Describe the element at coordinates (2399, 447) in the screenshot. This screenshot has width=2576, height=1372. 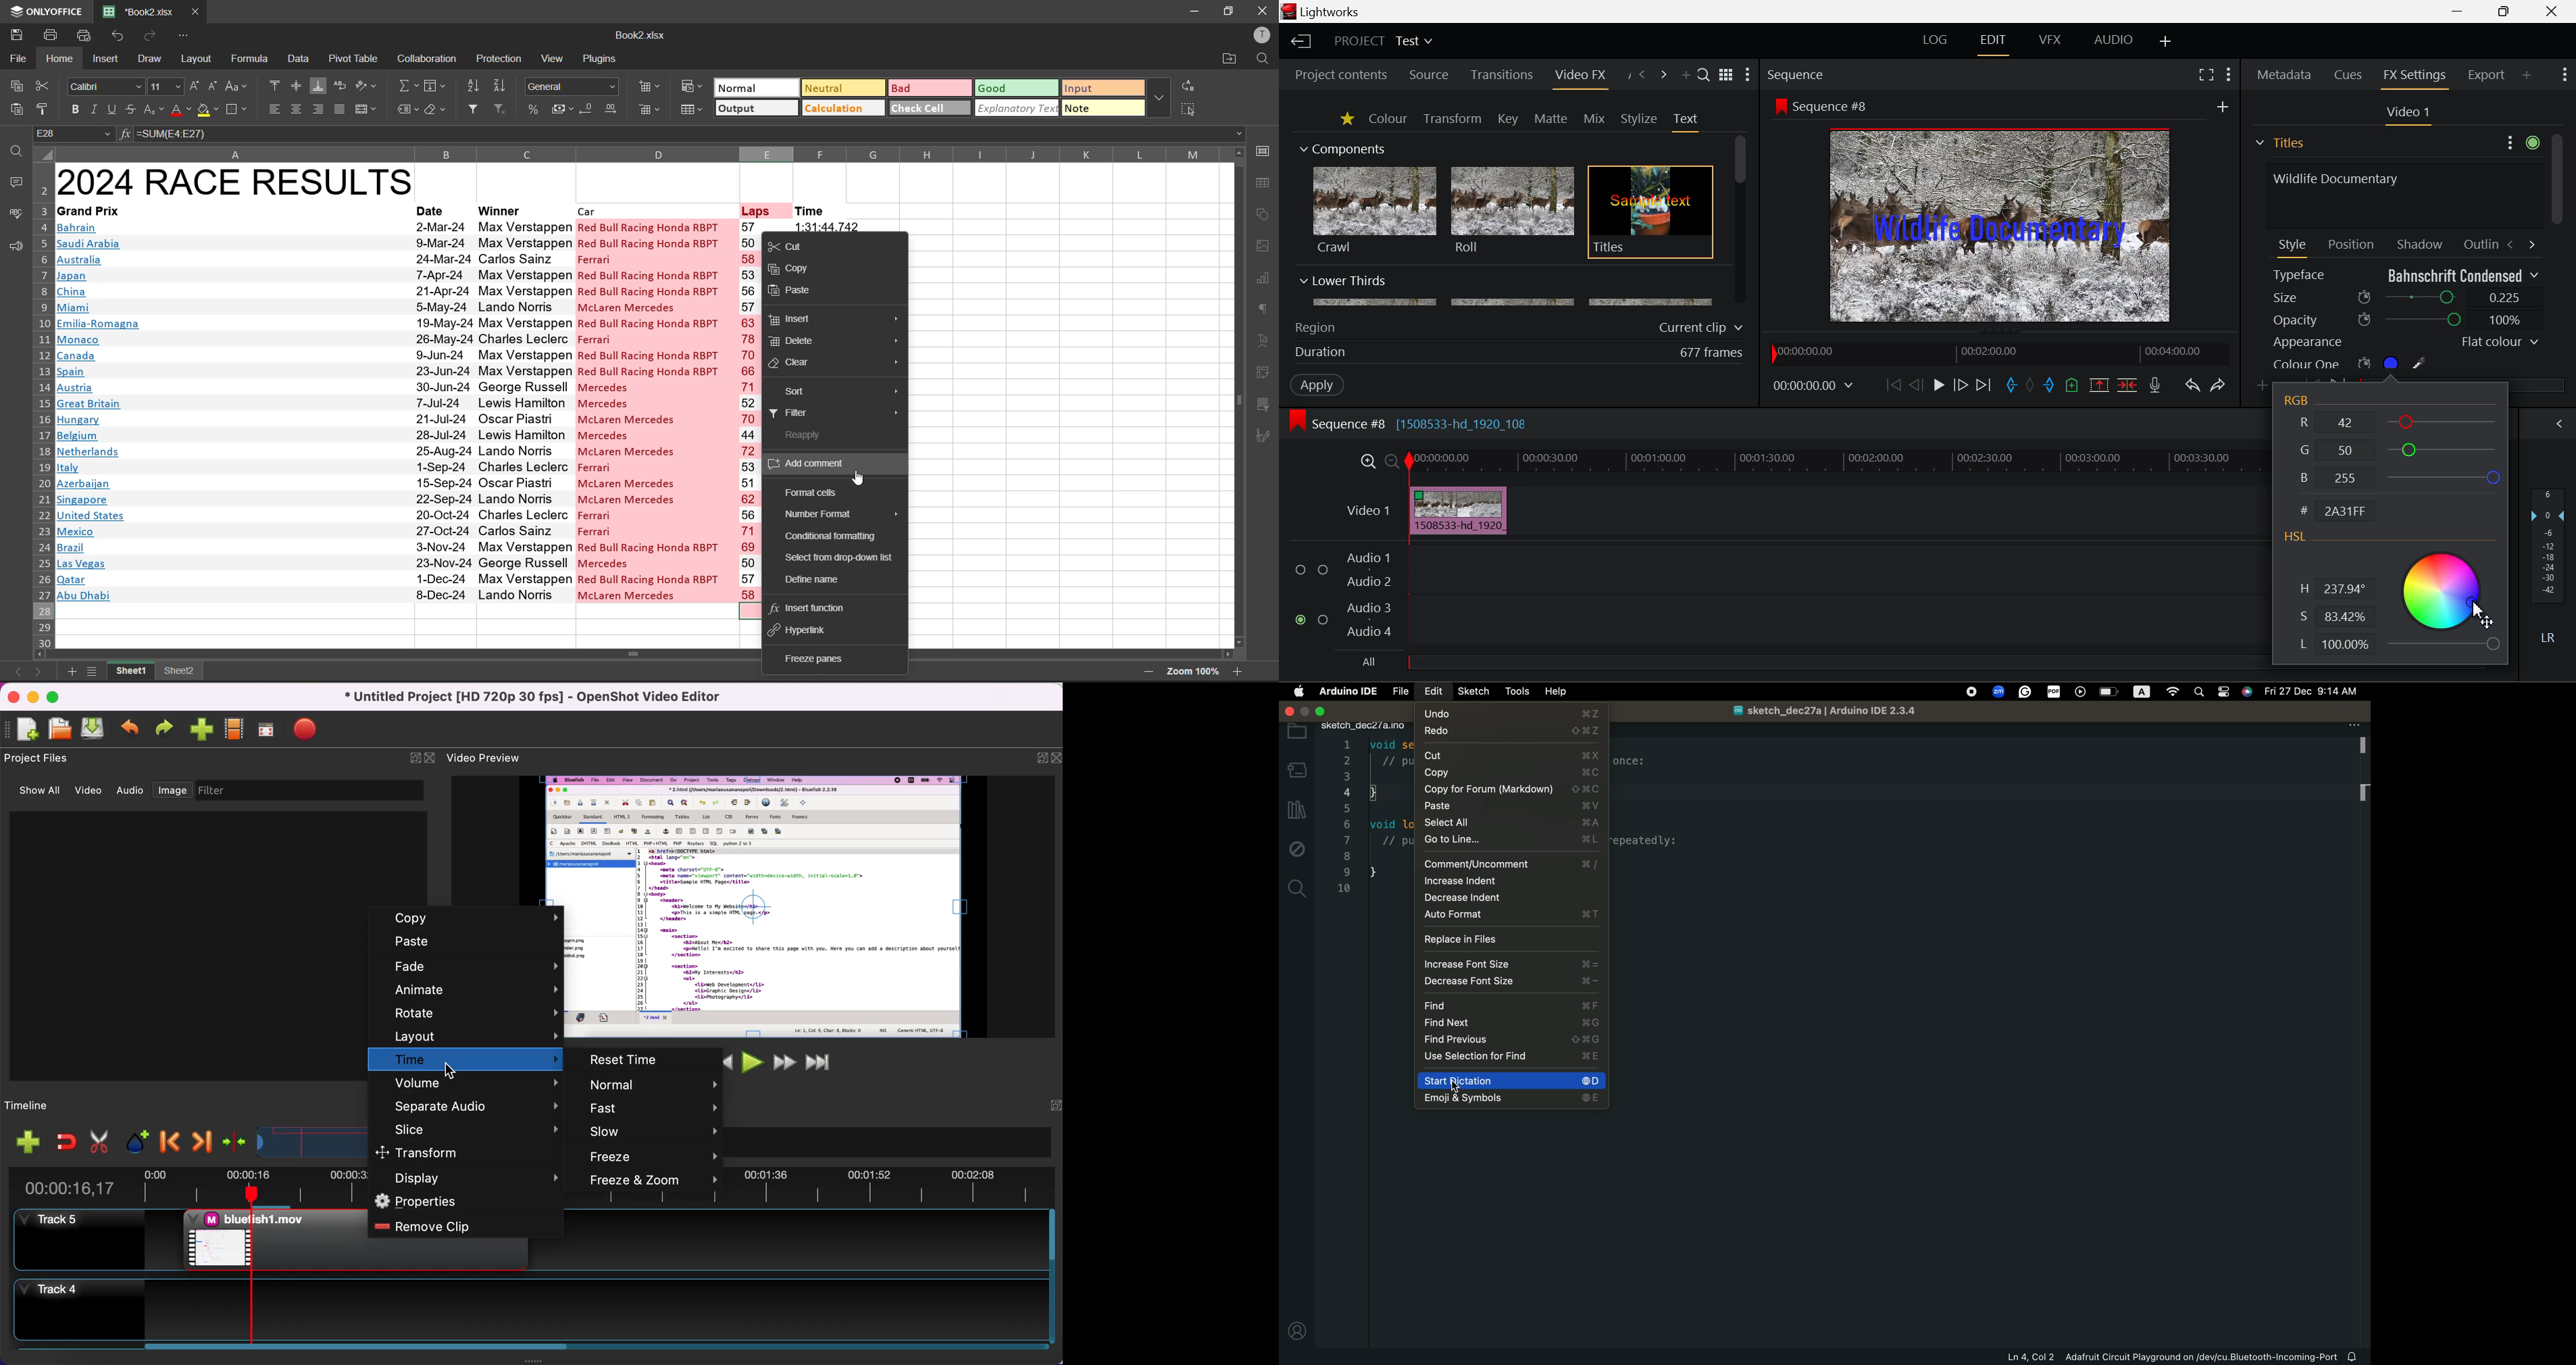
I see `G` at that location.